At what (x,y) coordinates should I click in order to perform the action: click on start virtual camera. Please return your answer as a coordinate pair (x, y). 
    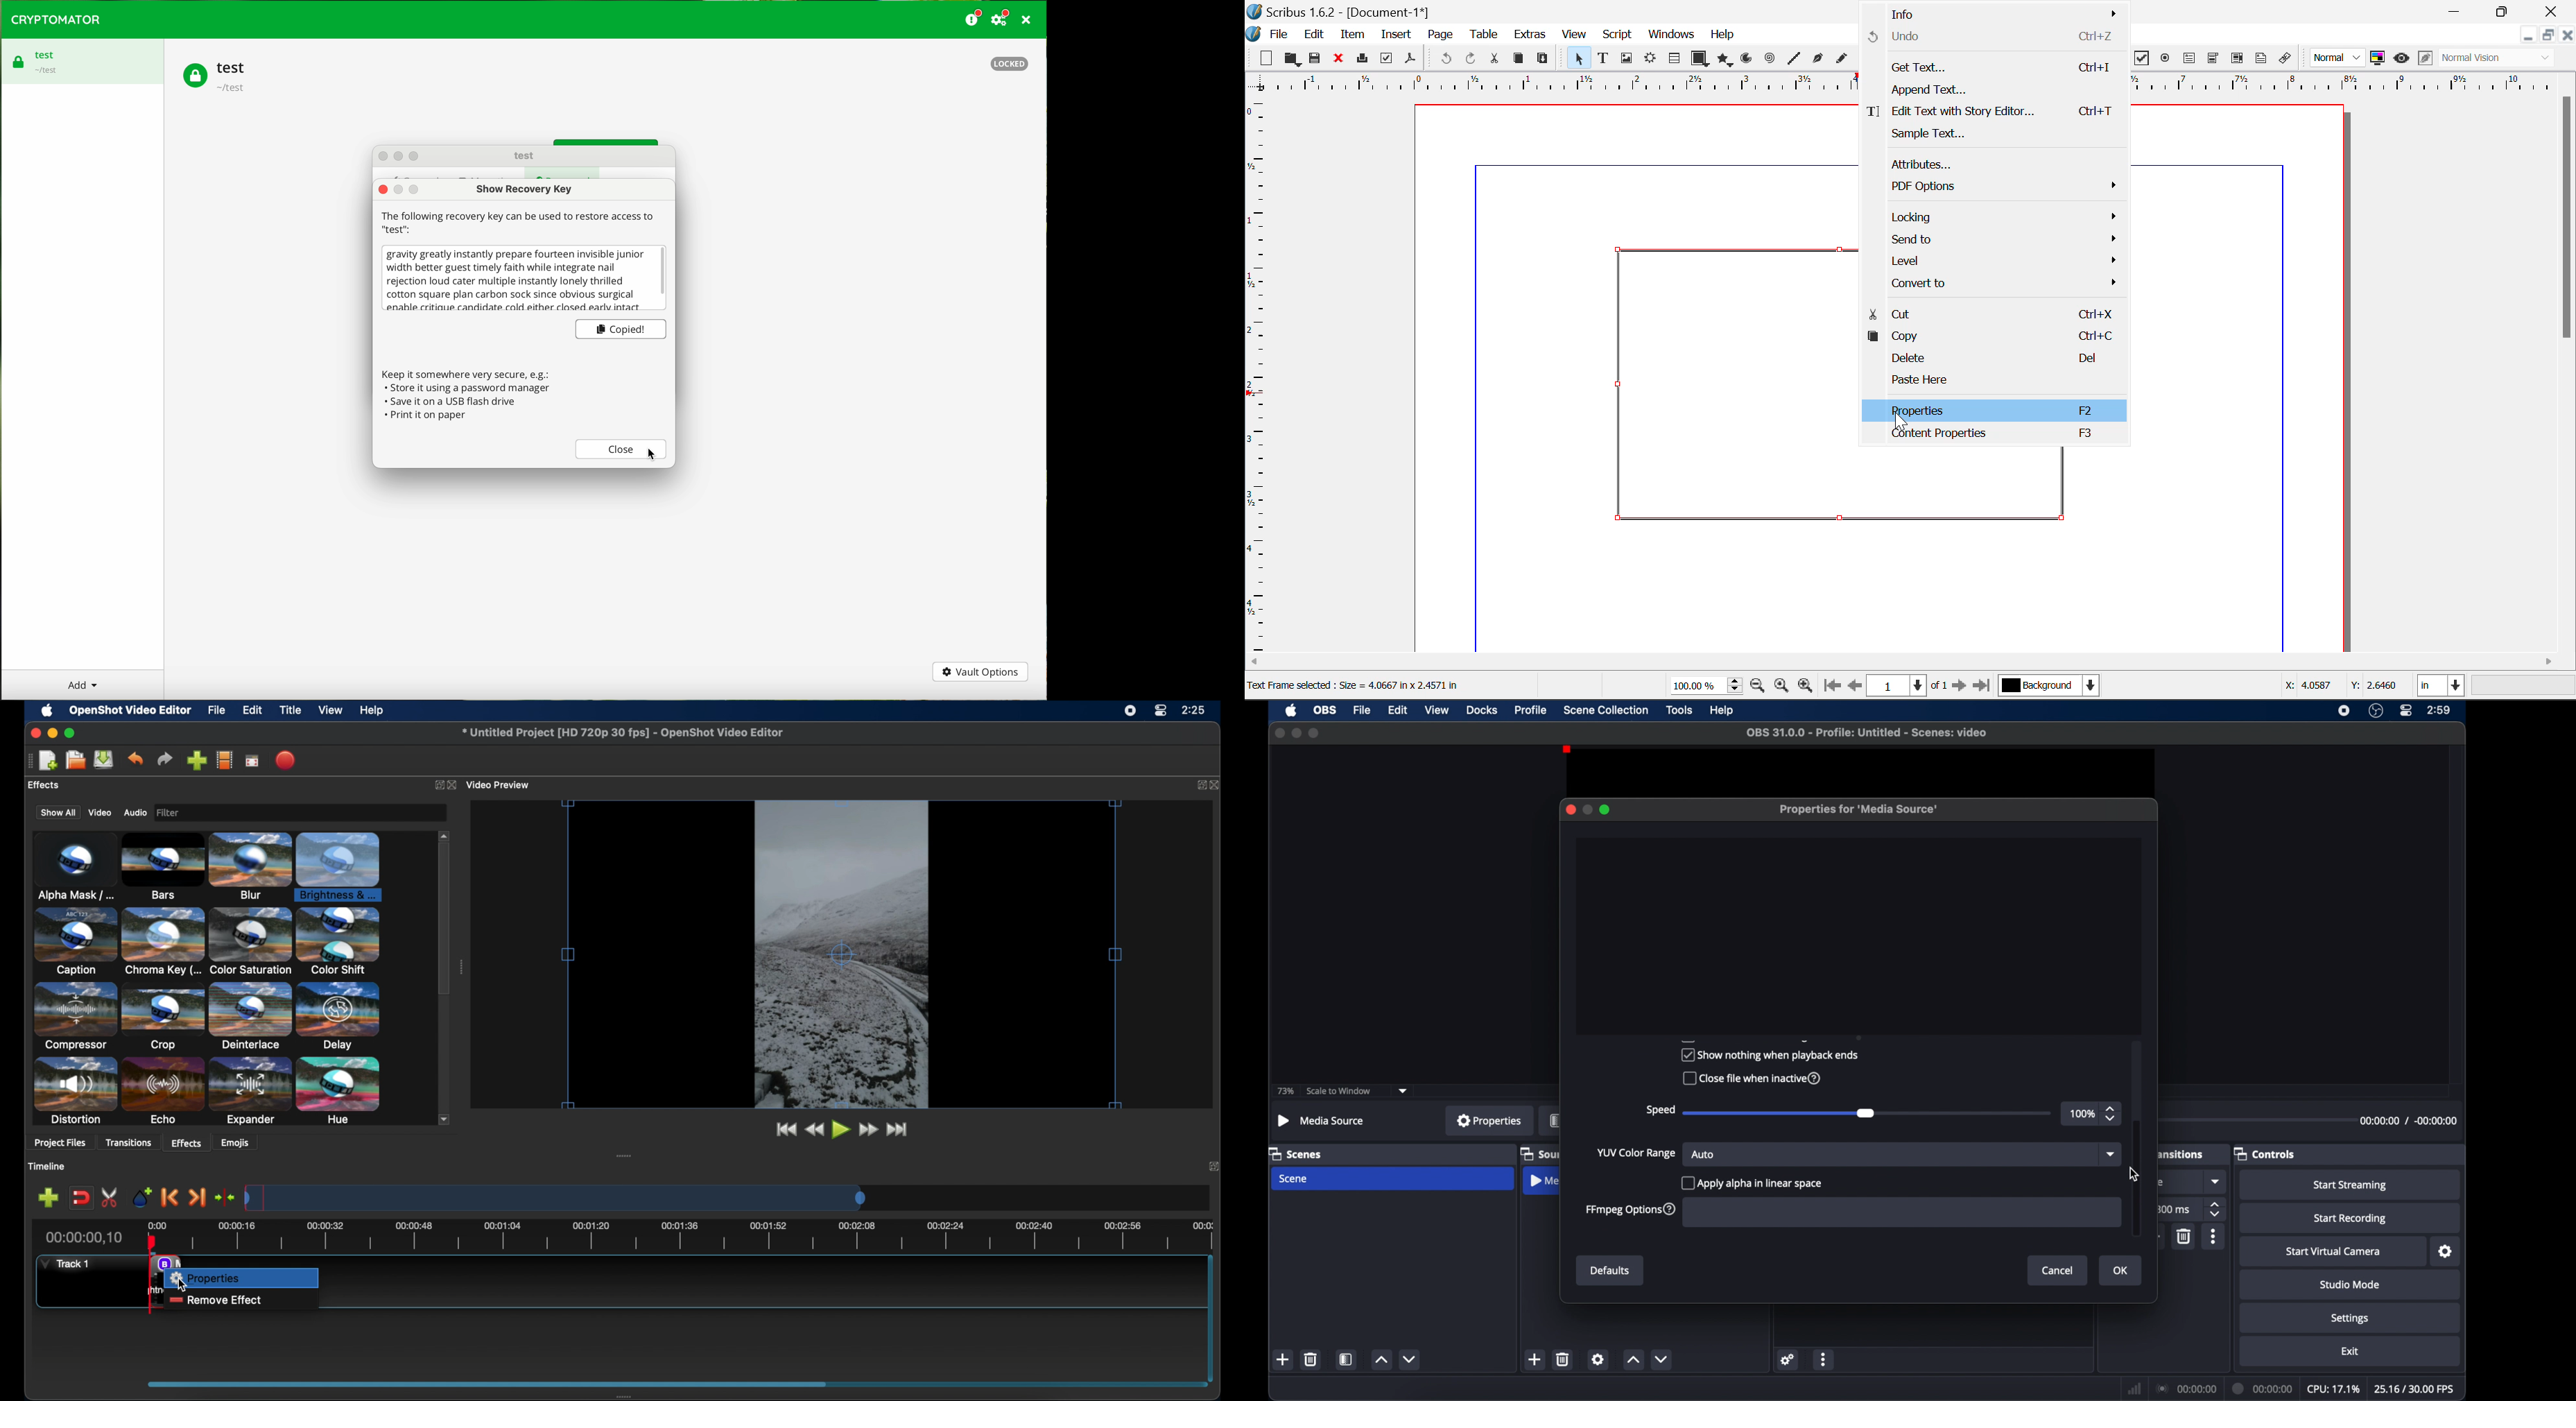
    Looking at the image, I should click on (2334, 1252).